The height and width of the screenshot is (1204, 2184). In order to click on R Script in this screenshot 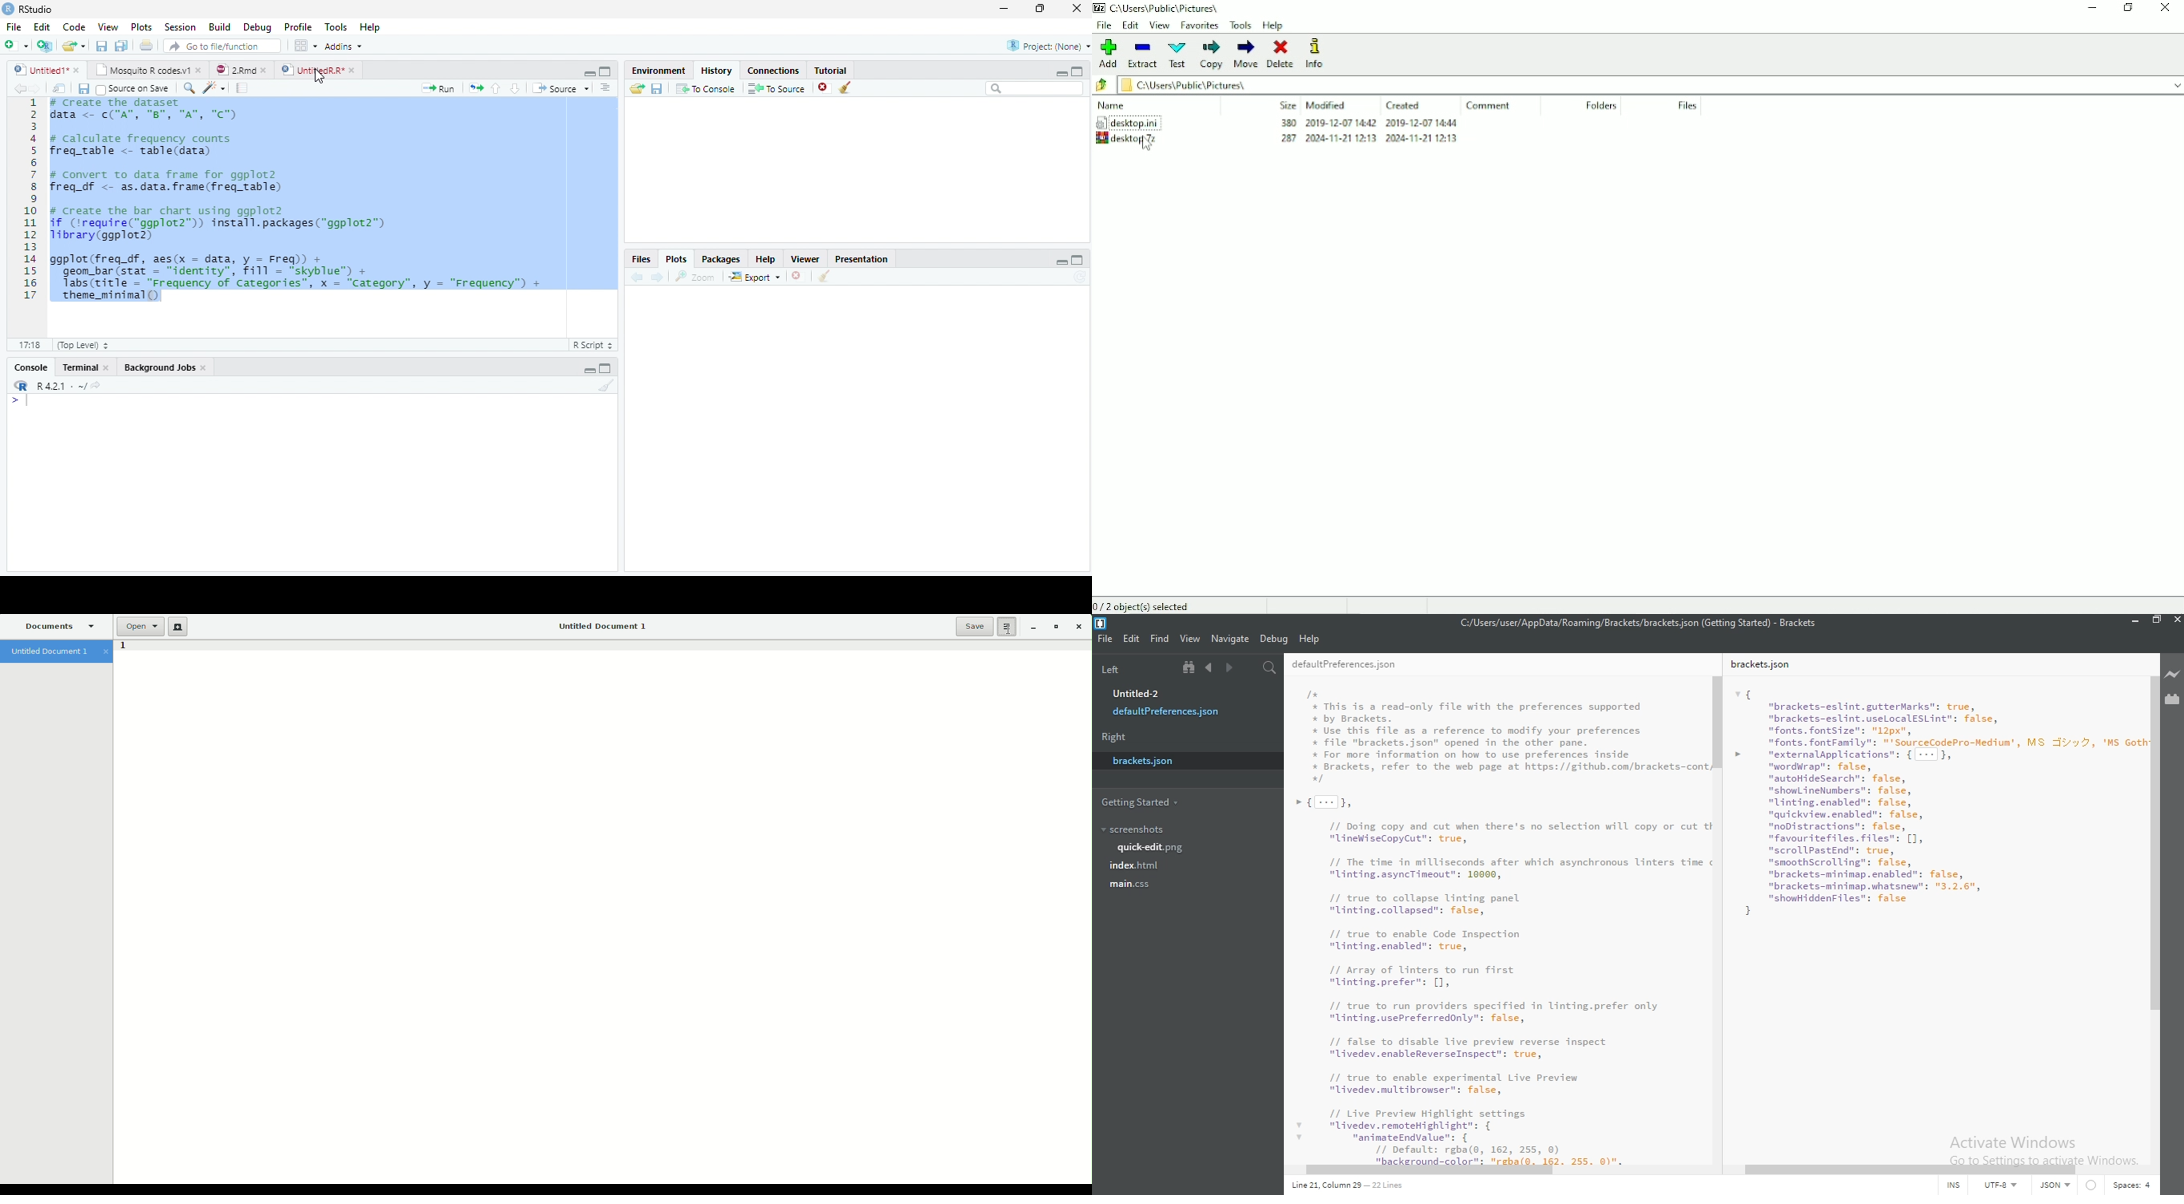, I will do `click(594, 346)`.